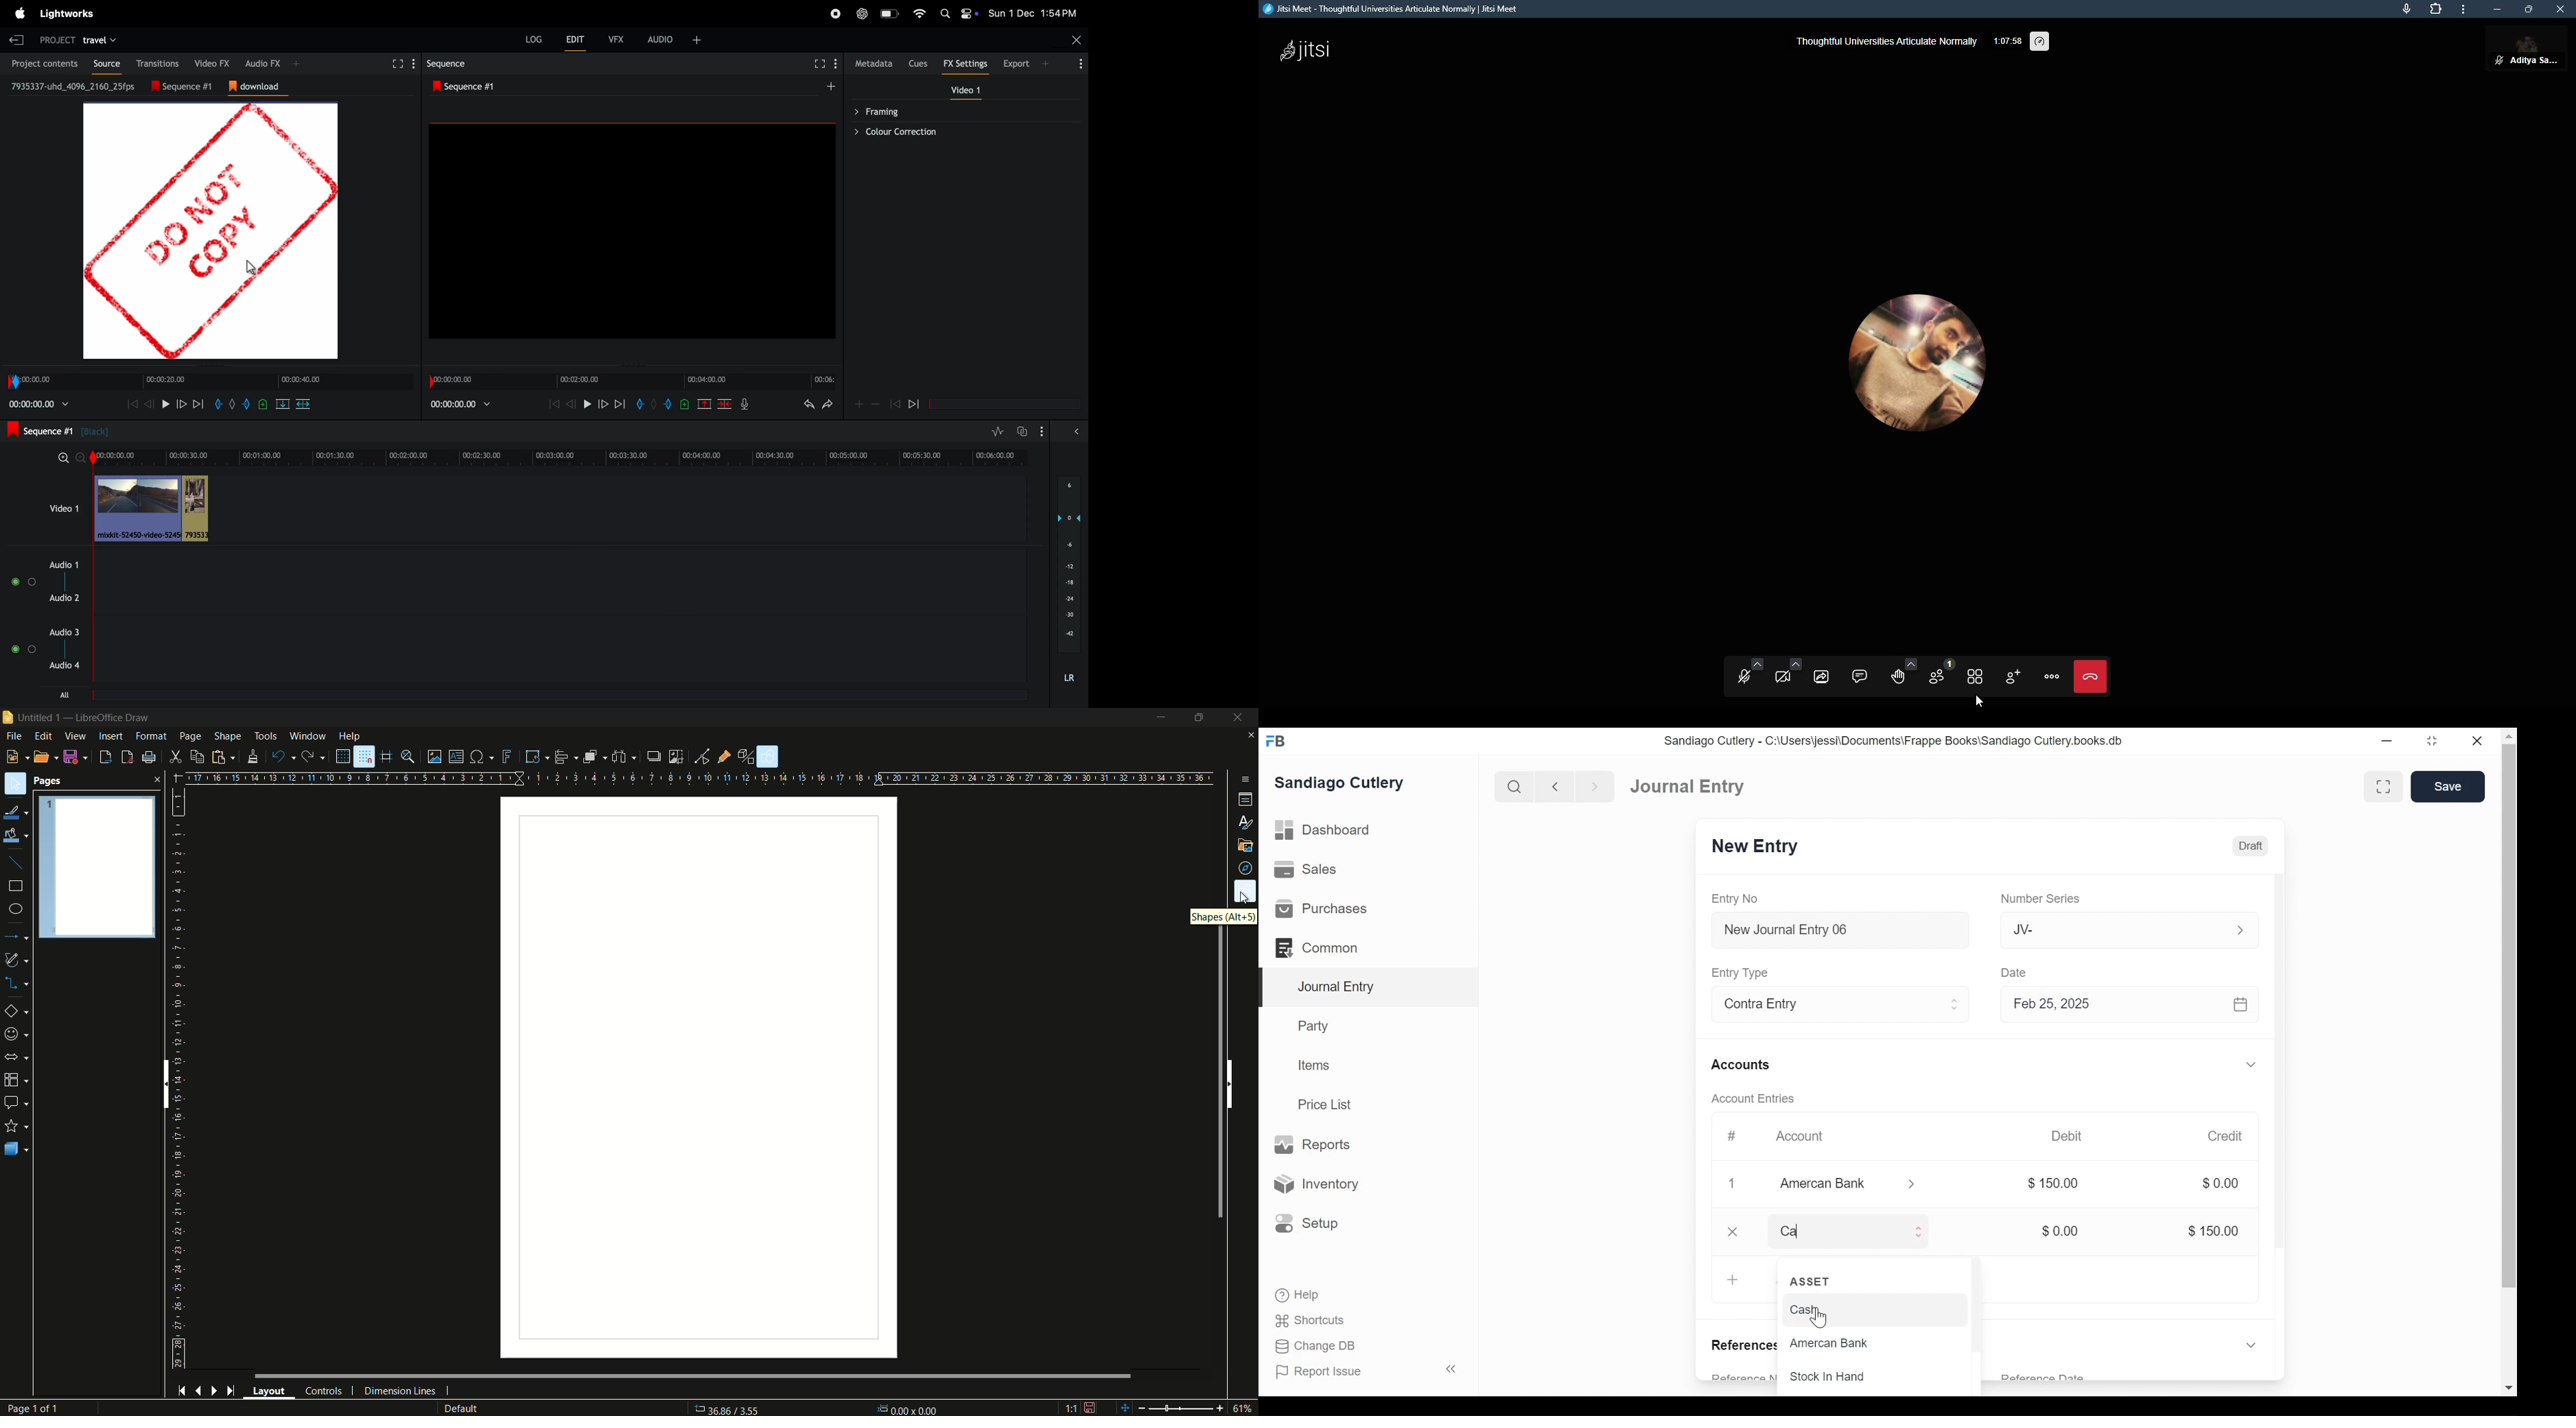 The height and width of the screenshot is (1428, 2576). Describe the element at coordinates (1515, 787) in the screenshot. I see `Search` at that location.